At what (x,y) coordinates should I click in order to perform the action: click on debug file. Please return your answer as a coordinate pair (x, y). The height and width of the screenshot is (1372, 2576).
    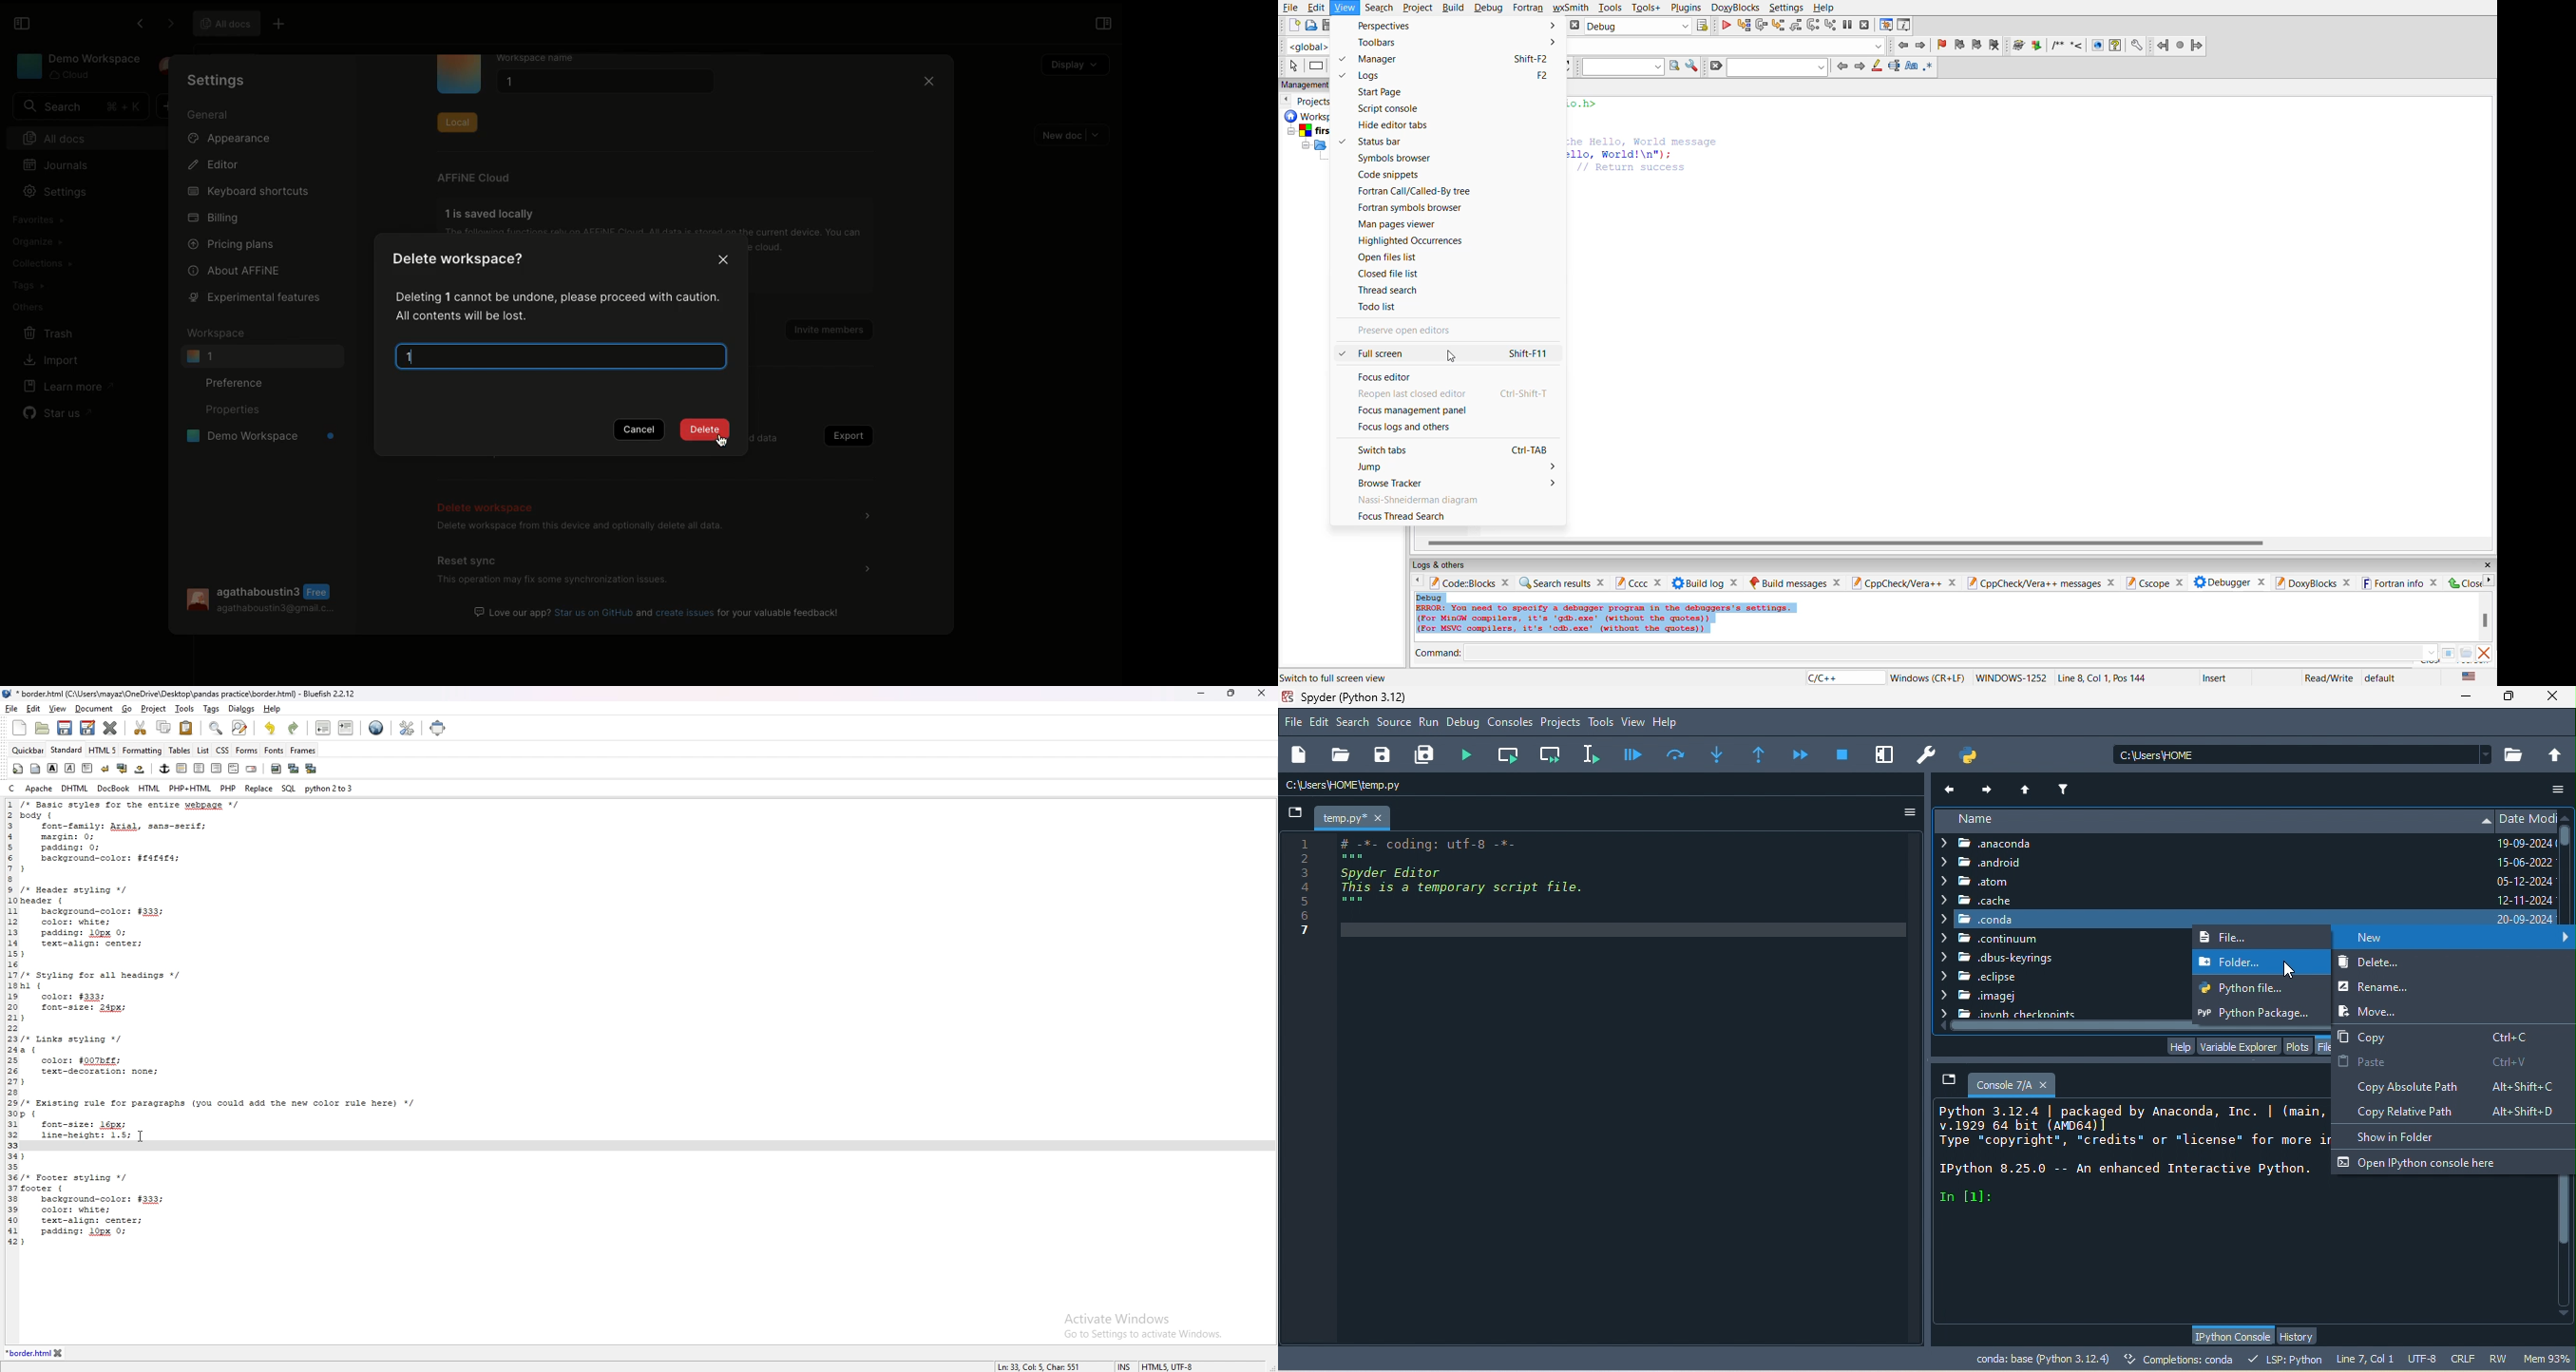
    Looking at the image, I should click on (1633, 753).